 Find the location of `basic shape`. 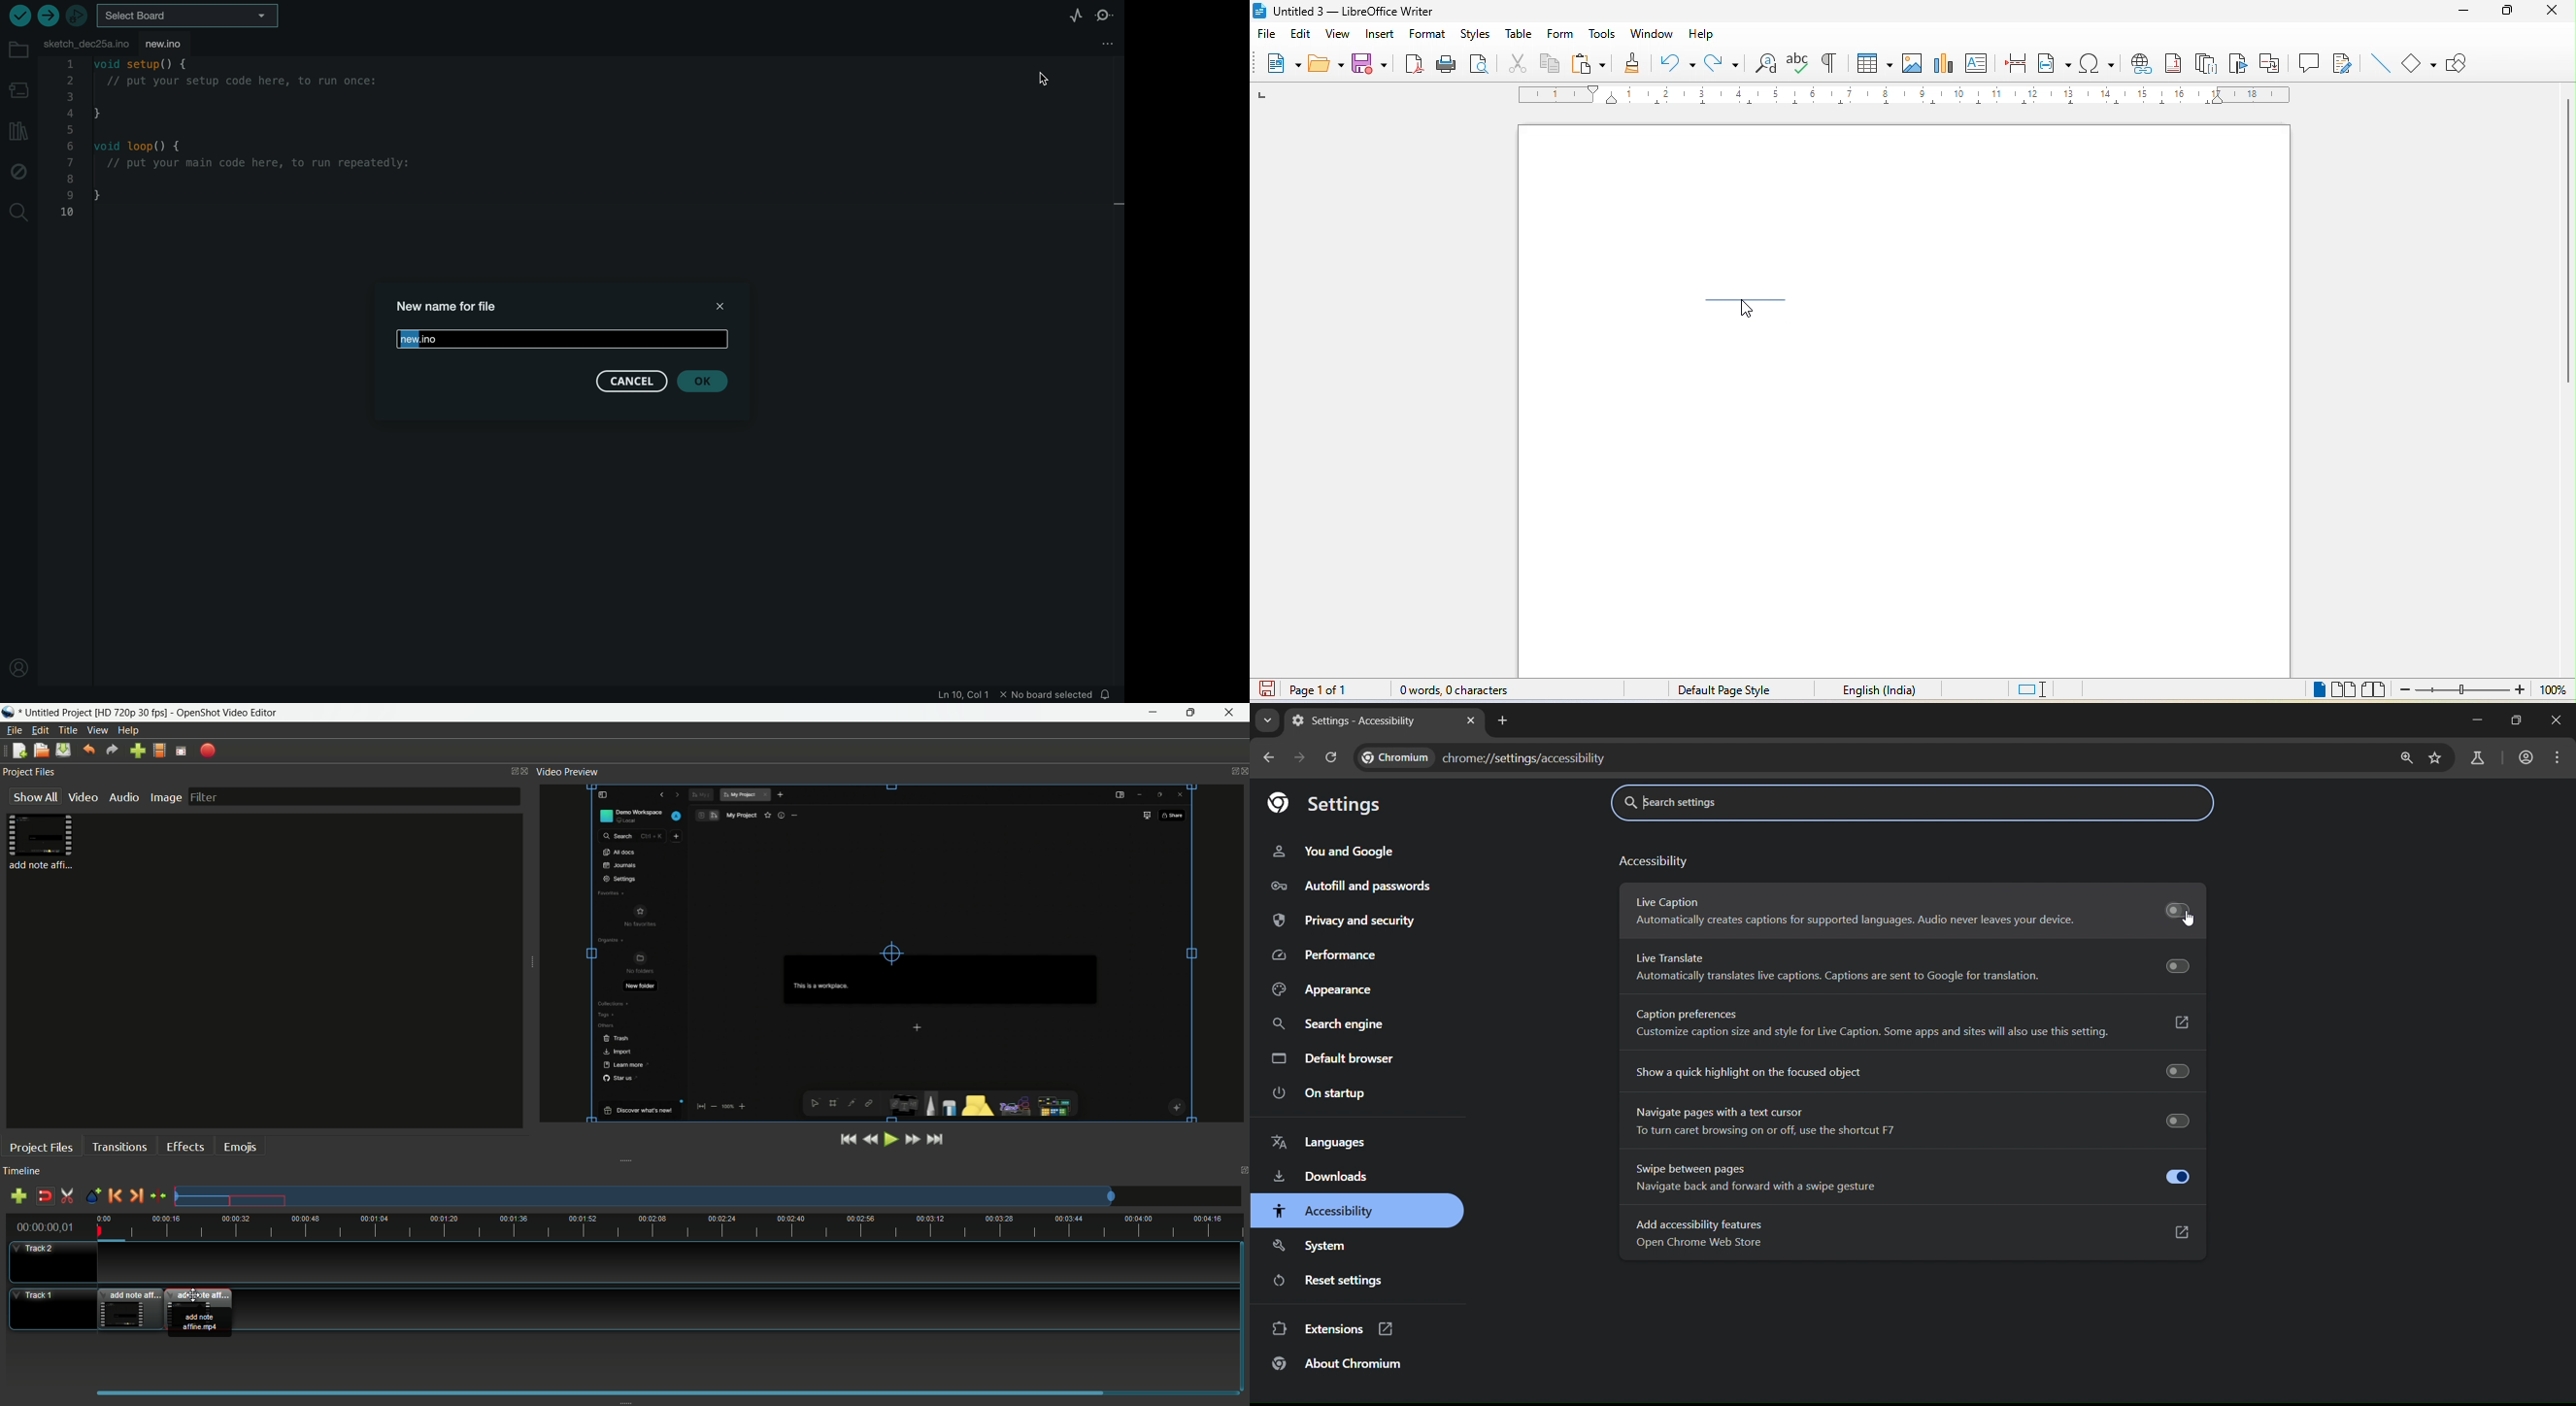

basic shape is located at coordinates (2419, 61).